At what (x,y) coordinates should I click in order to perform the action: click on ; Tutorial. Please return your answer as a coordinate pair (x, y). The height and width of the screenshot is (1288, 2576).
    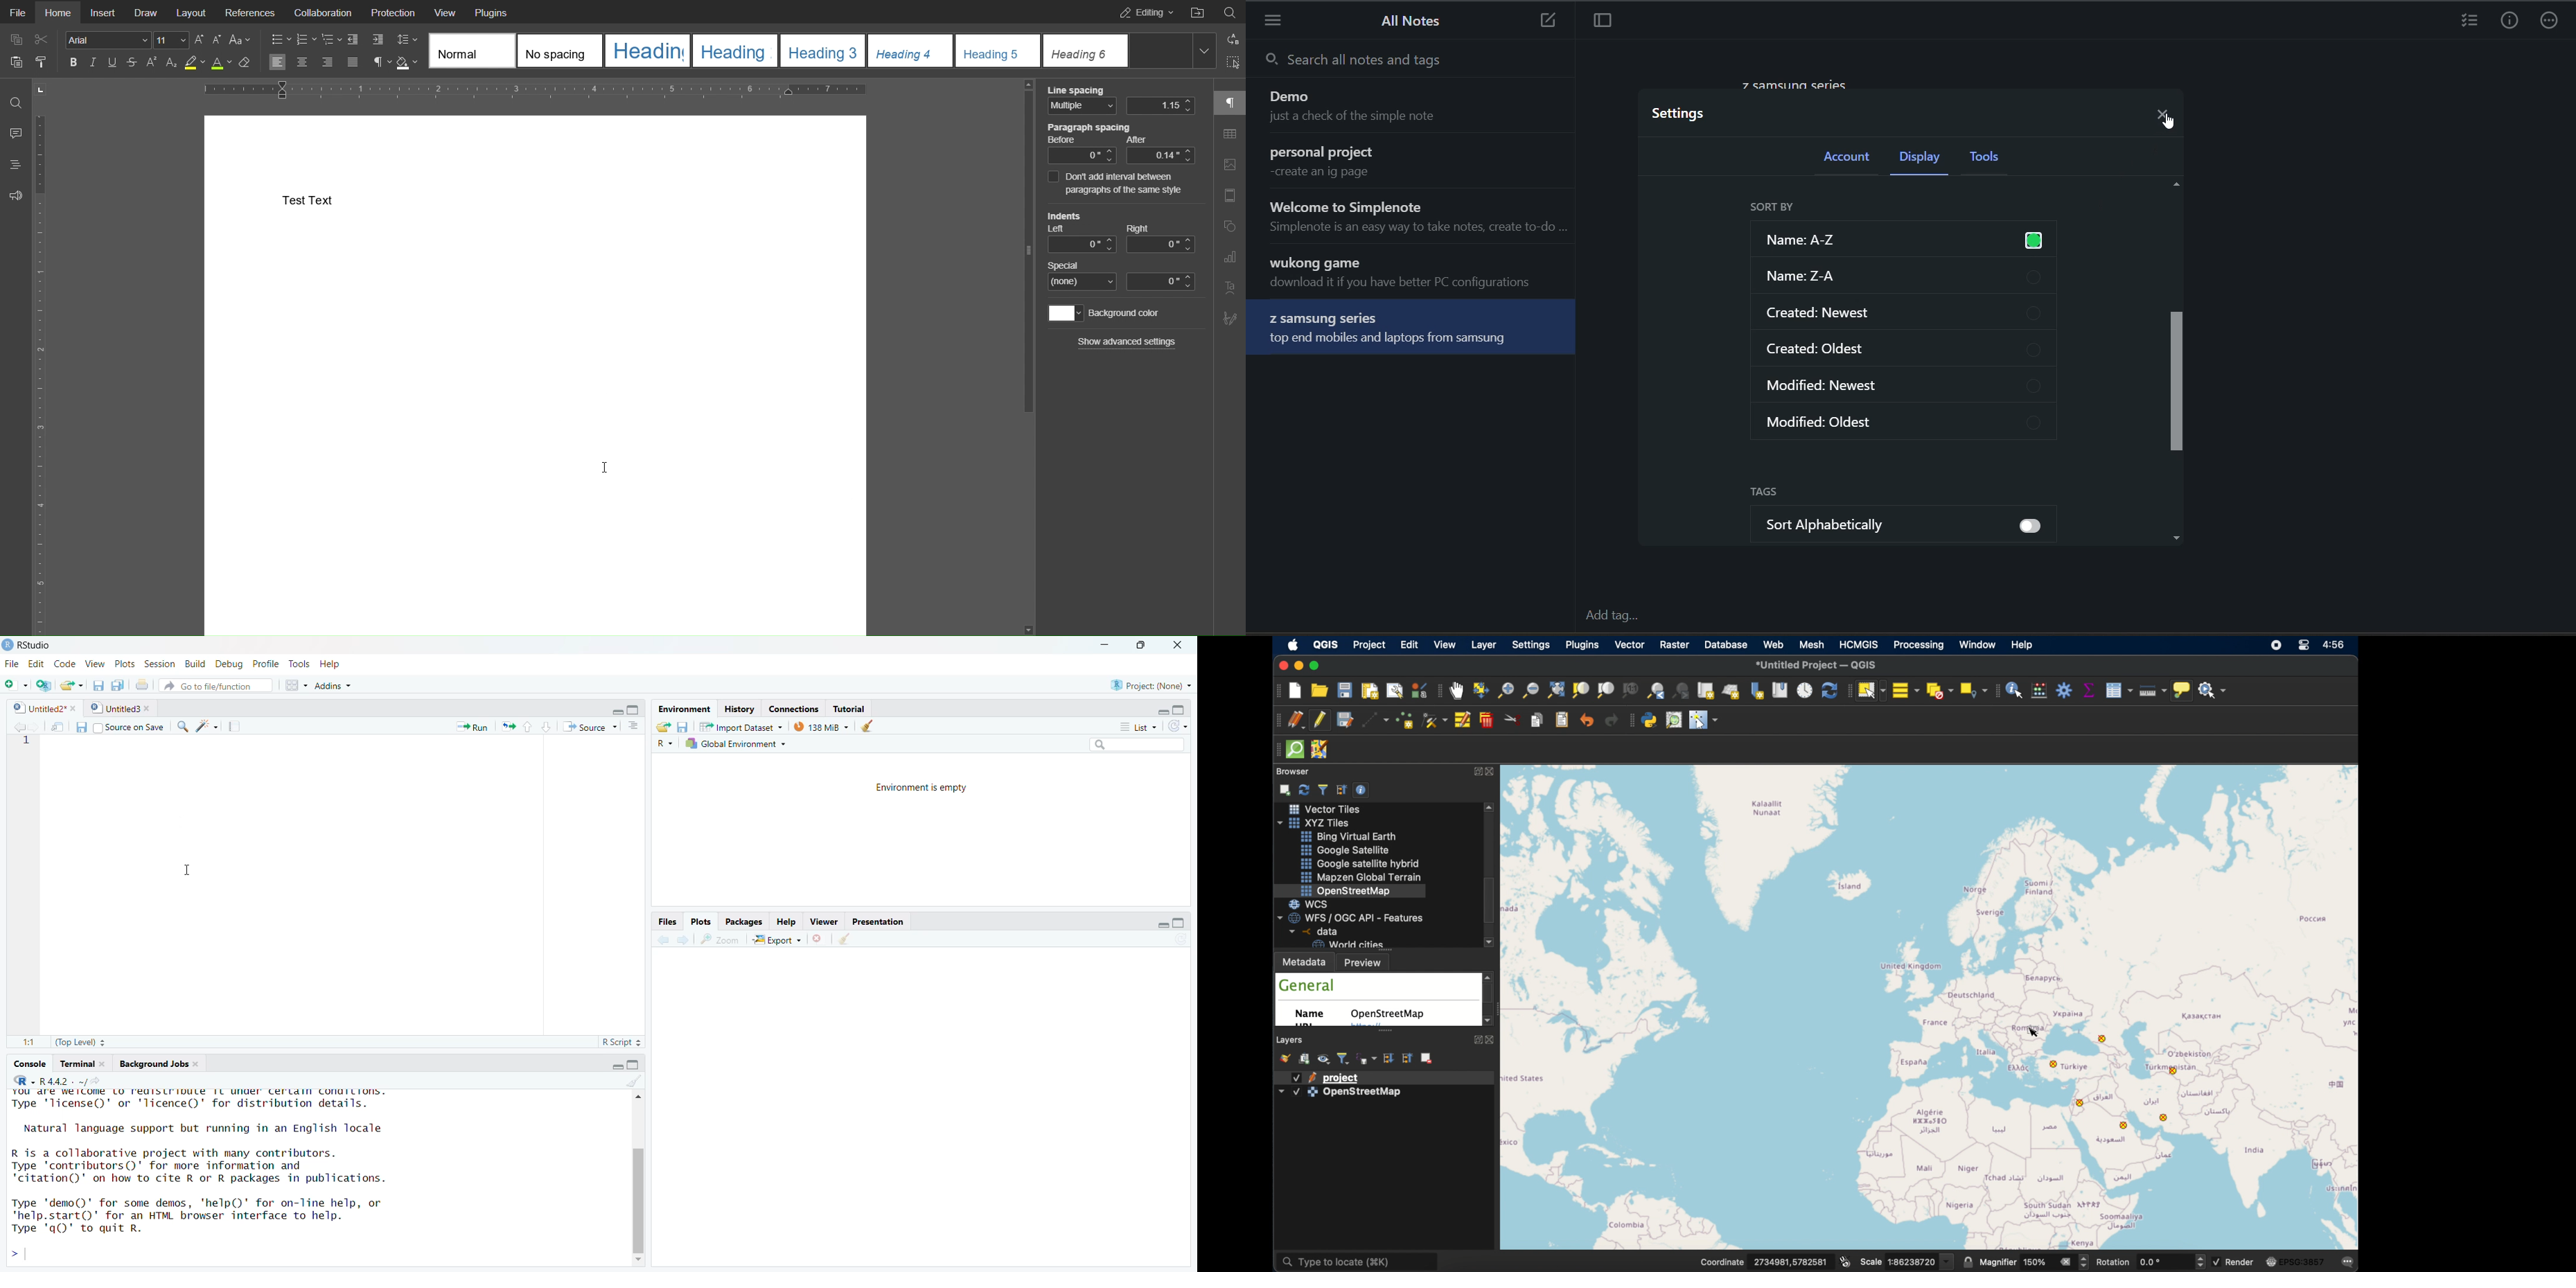
    Looking at the image, I should click on (857, 707).